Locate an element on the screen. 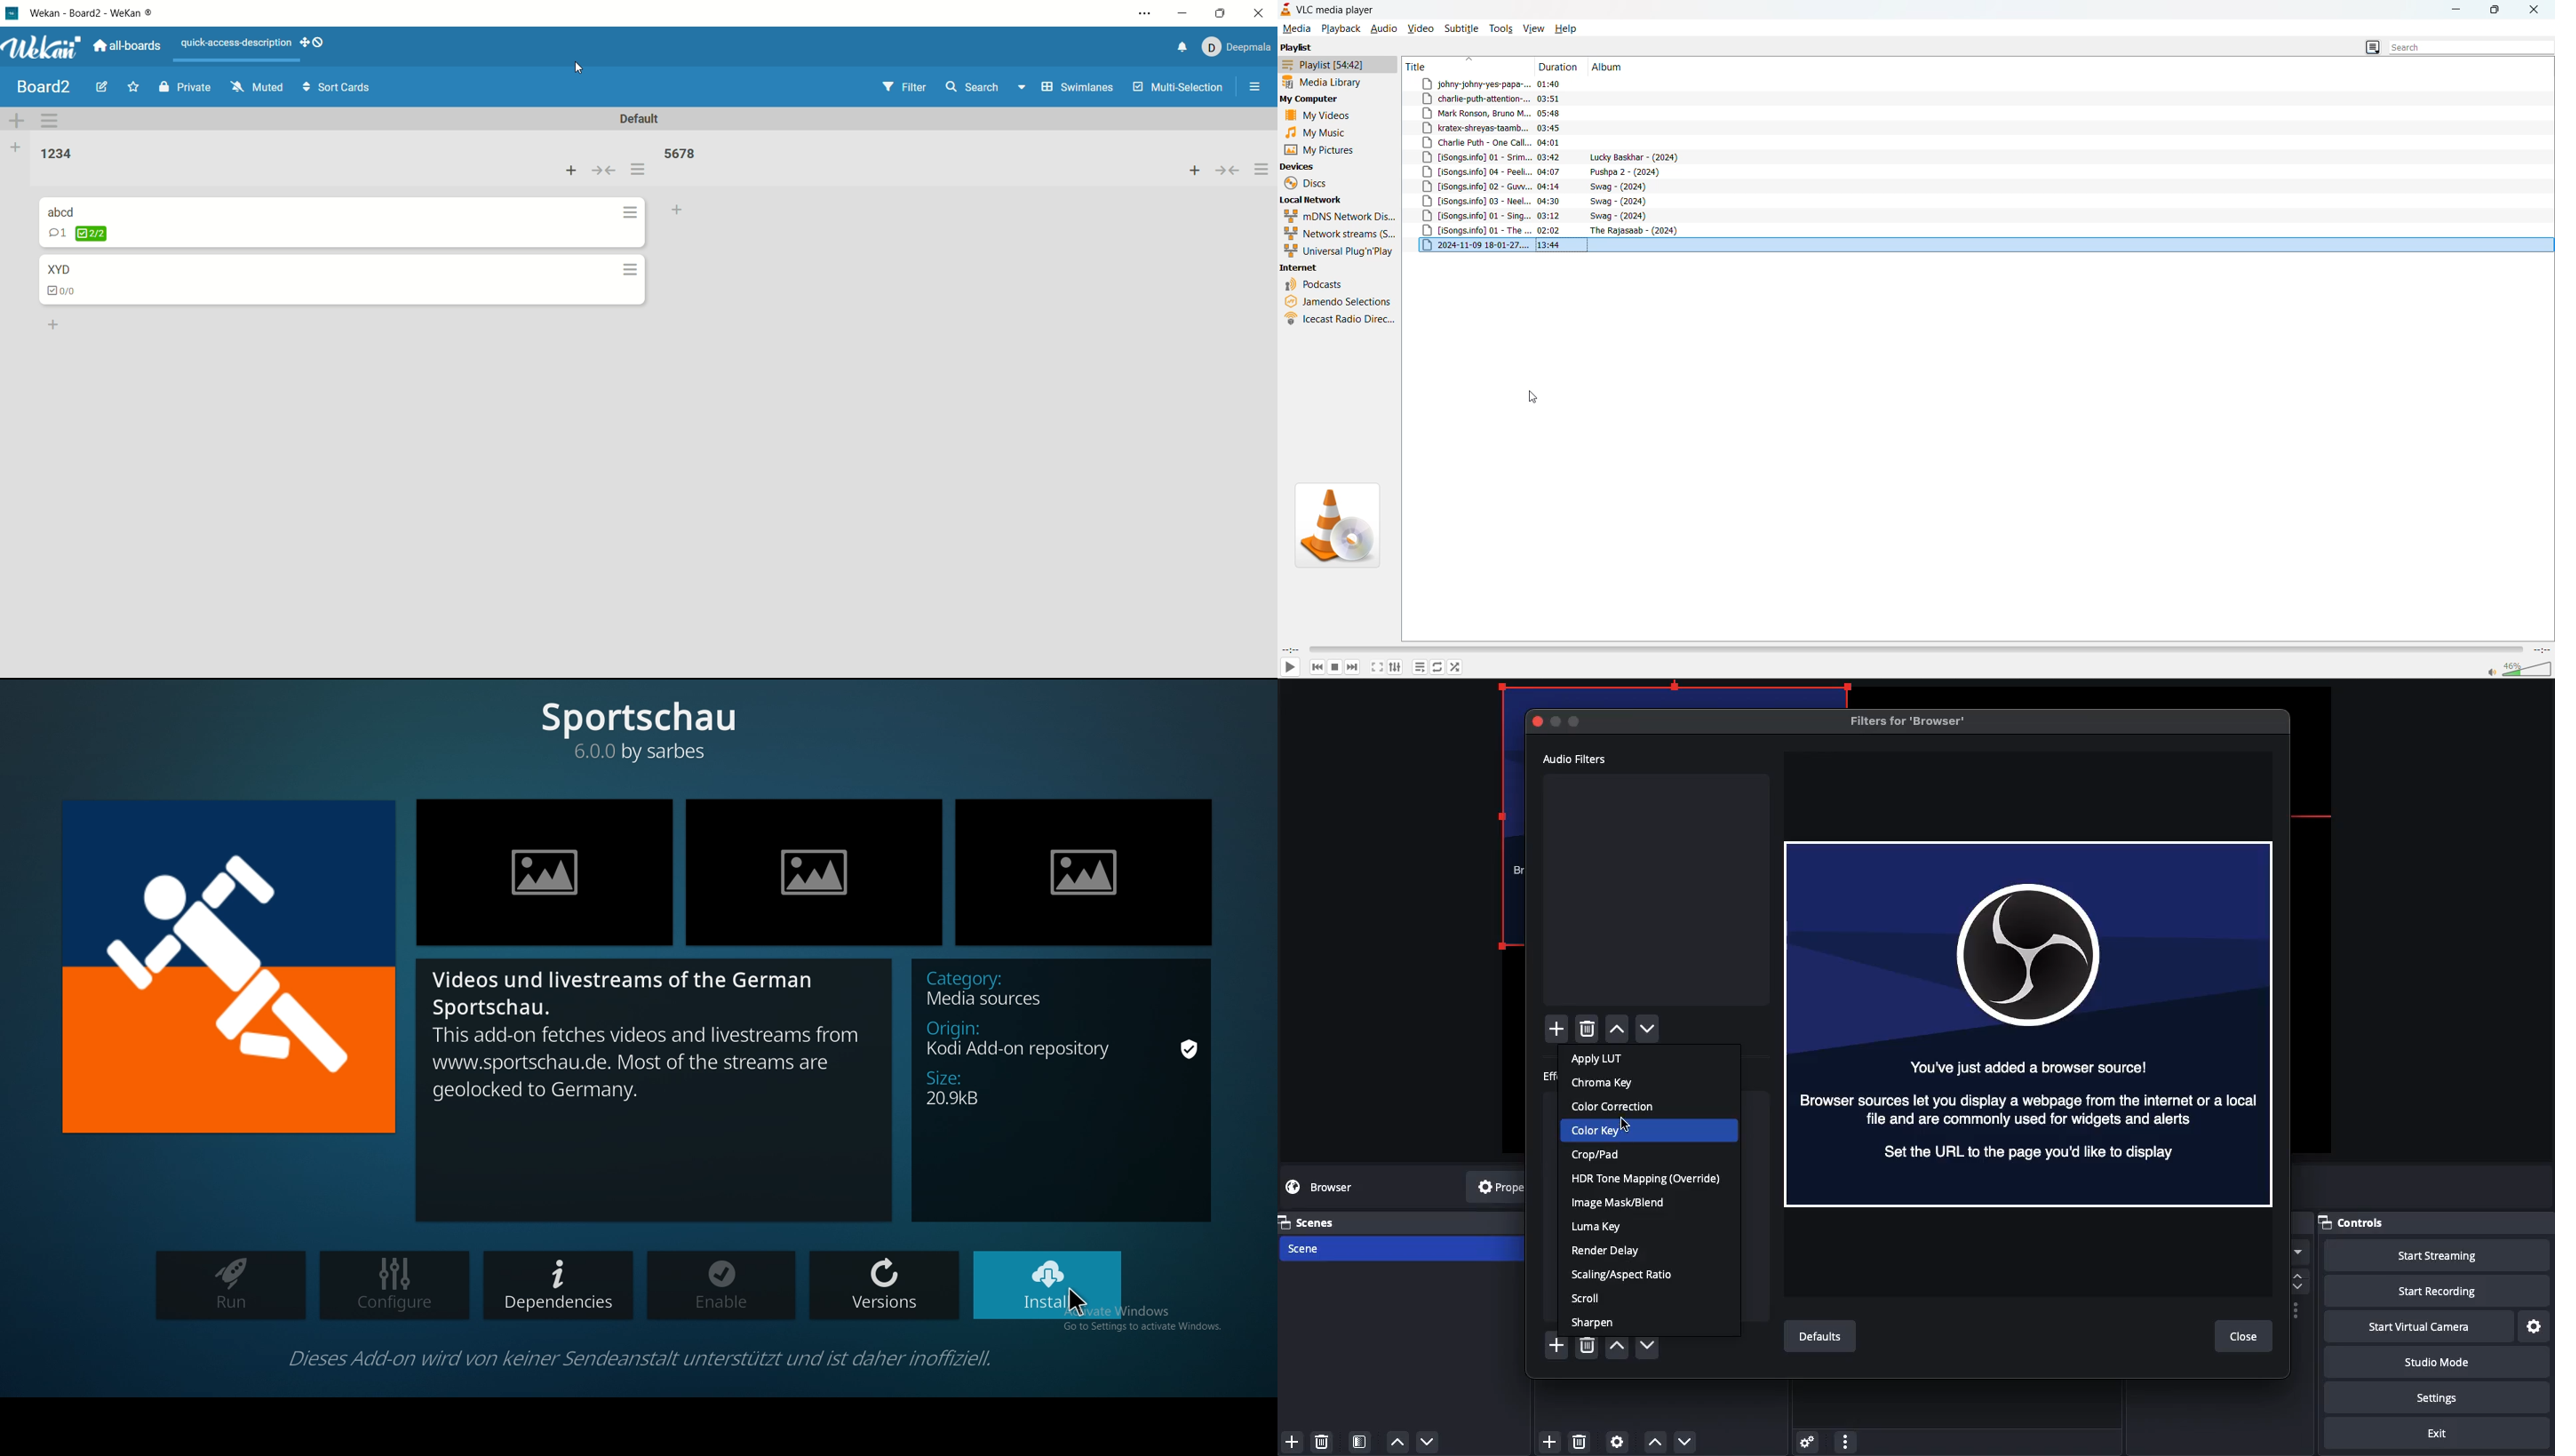 This screenshot has height=1456, width=2576. duration is located at coordinates (1560, 66).